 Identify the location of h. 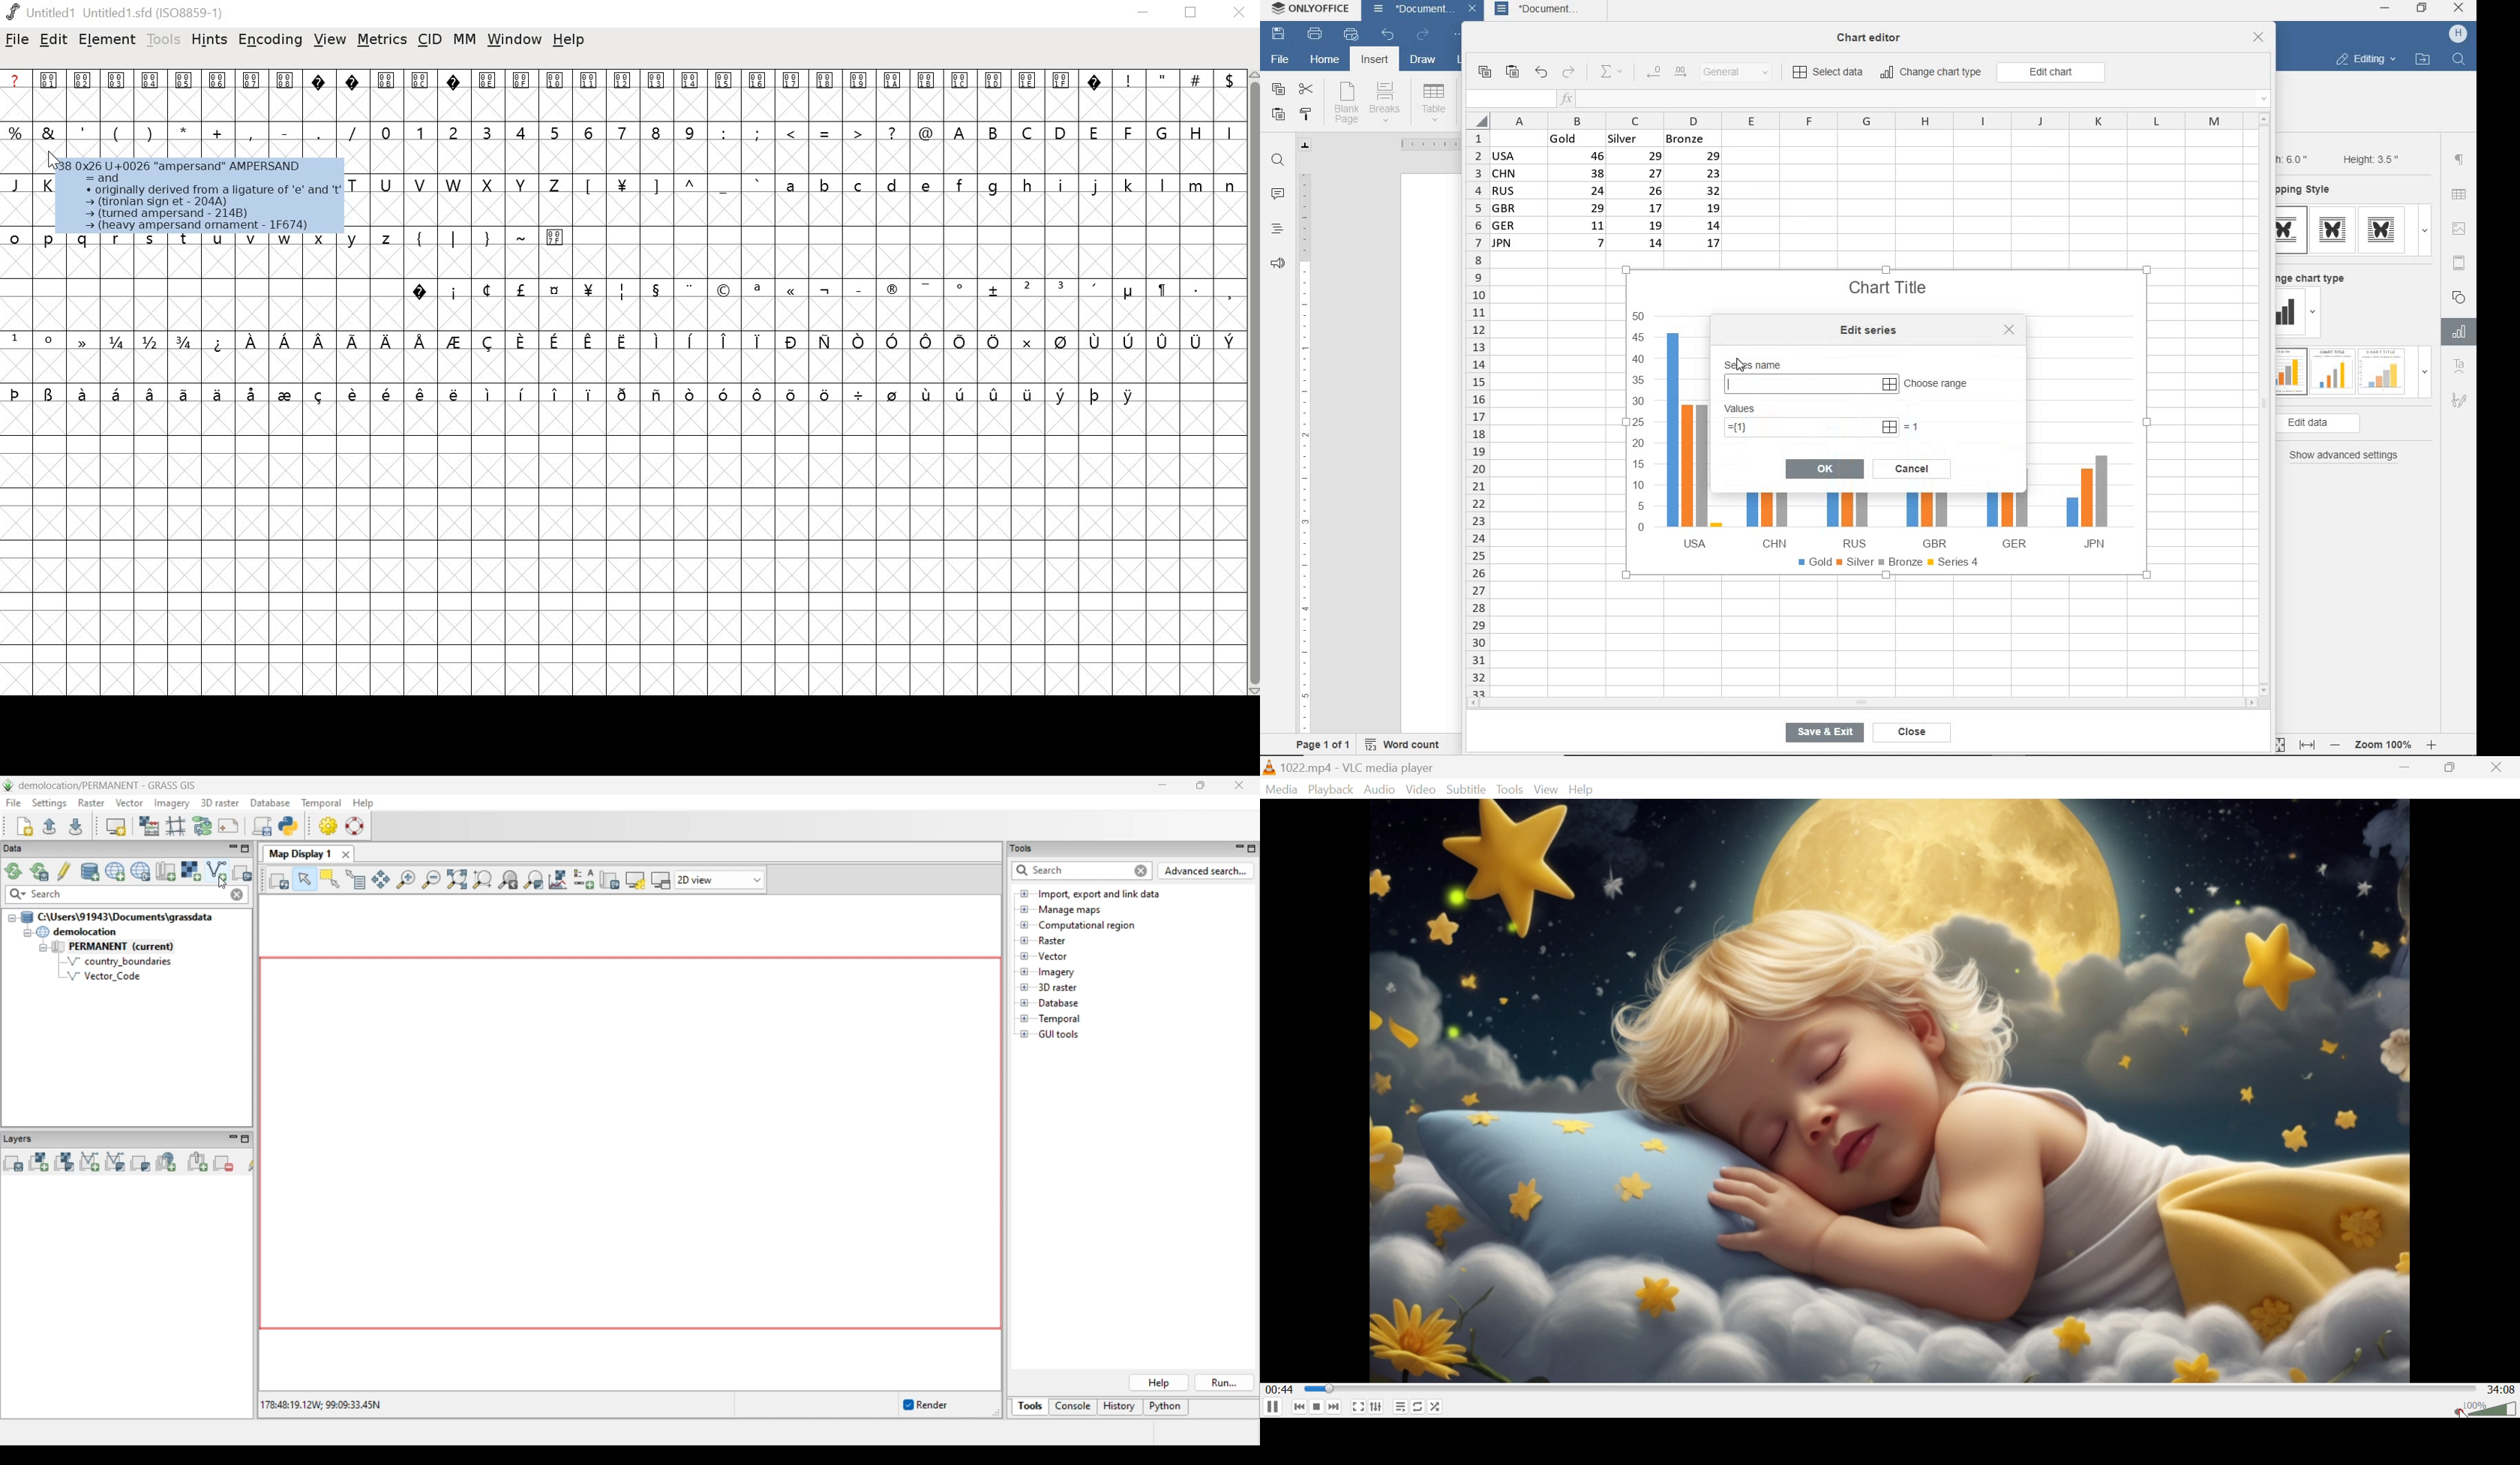
(1028, 184).